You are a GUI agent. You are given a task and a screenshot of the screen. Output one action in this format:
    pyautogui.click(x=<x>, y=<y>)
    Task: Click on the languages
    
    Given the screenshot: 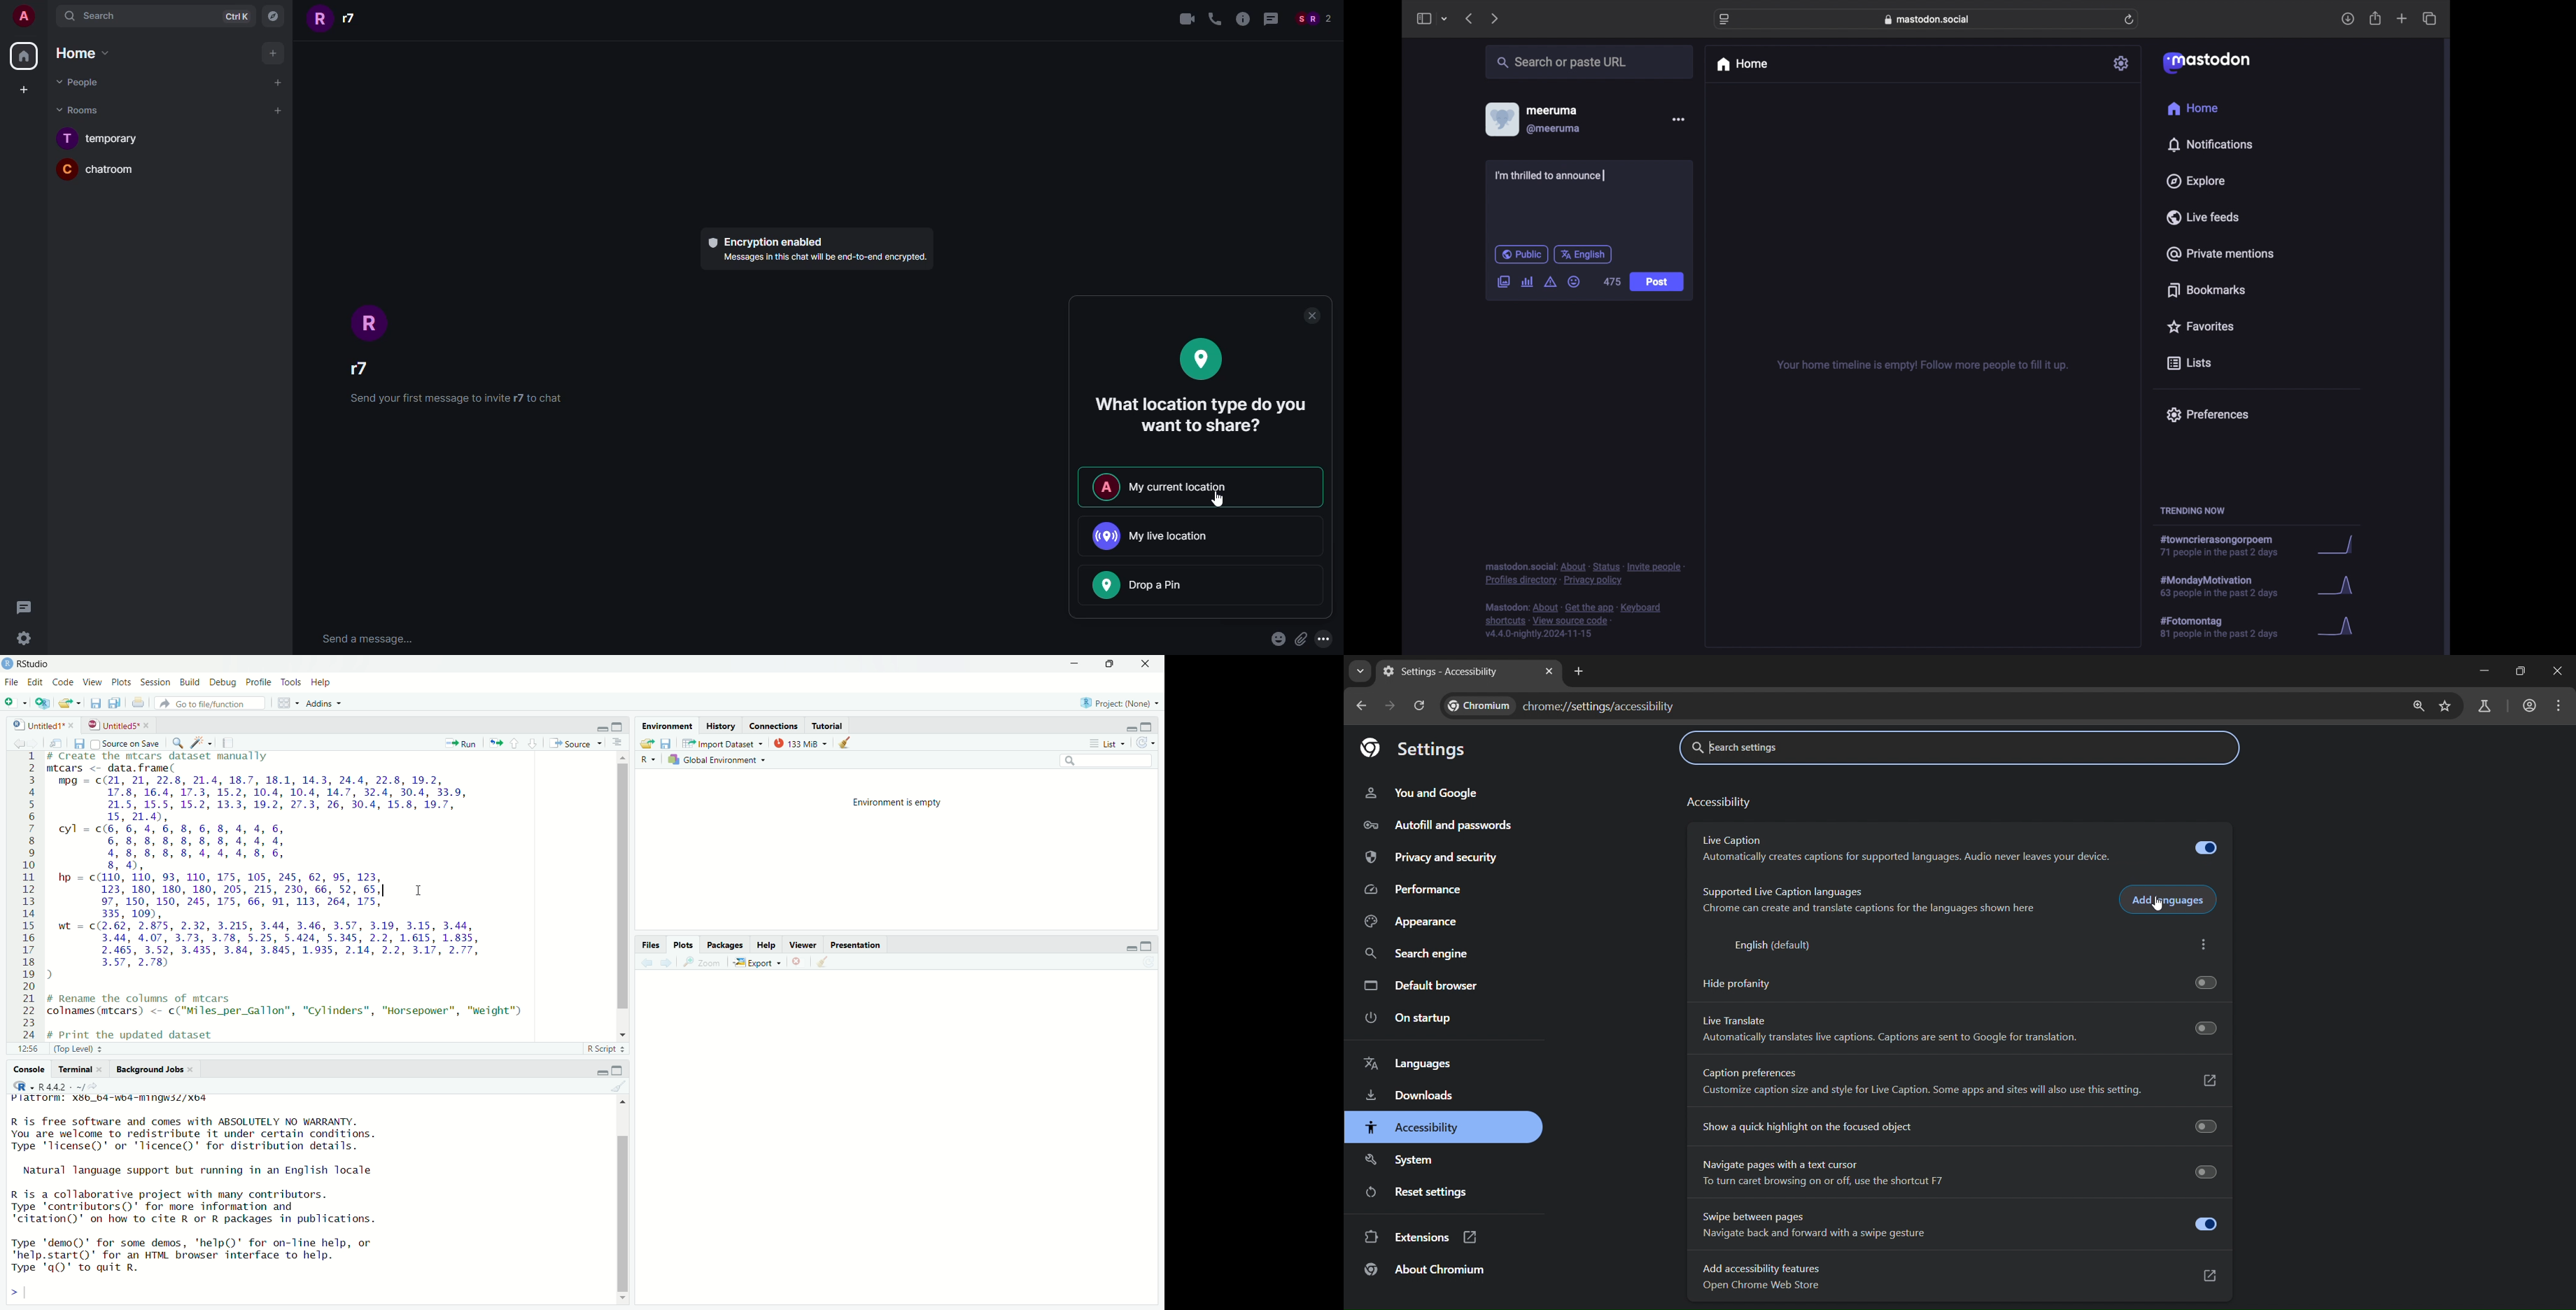 What is the action you would take?
    pyautogui.click(x=1407, y=1063)
    